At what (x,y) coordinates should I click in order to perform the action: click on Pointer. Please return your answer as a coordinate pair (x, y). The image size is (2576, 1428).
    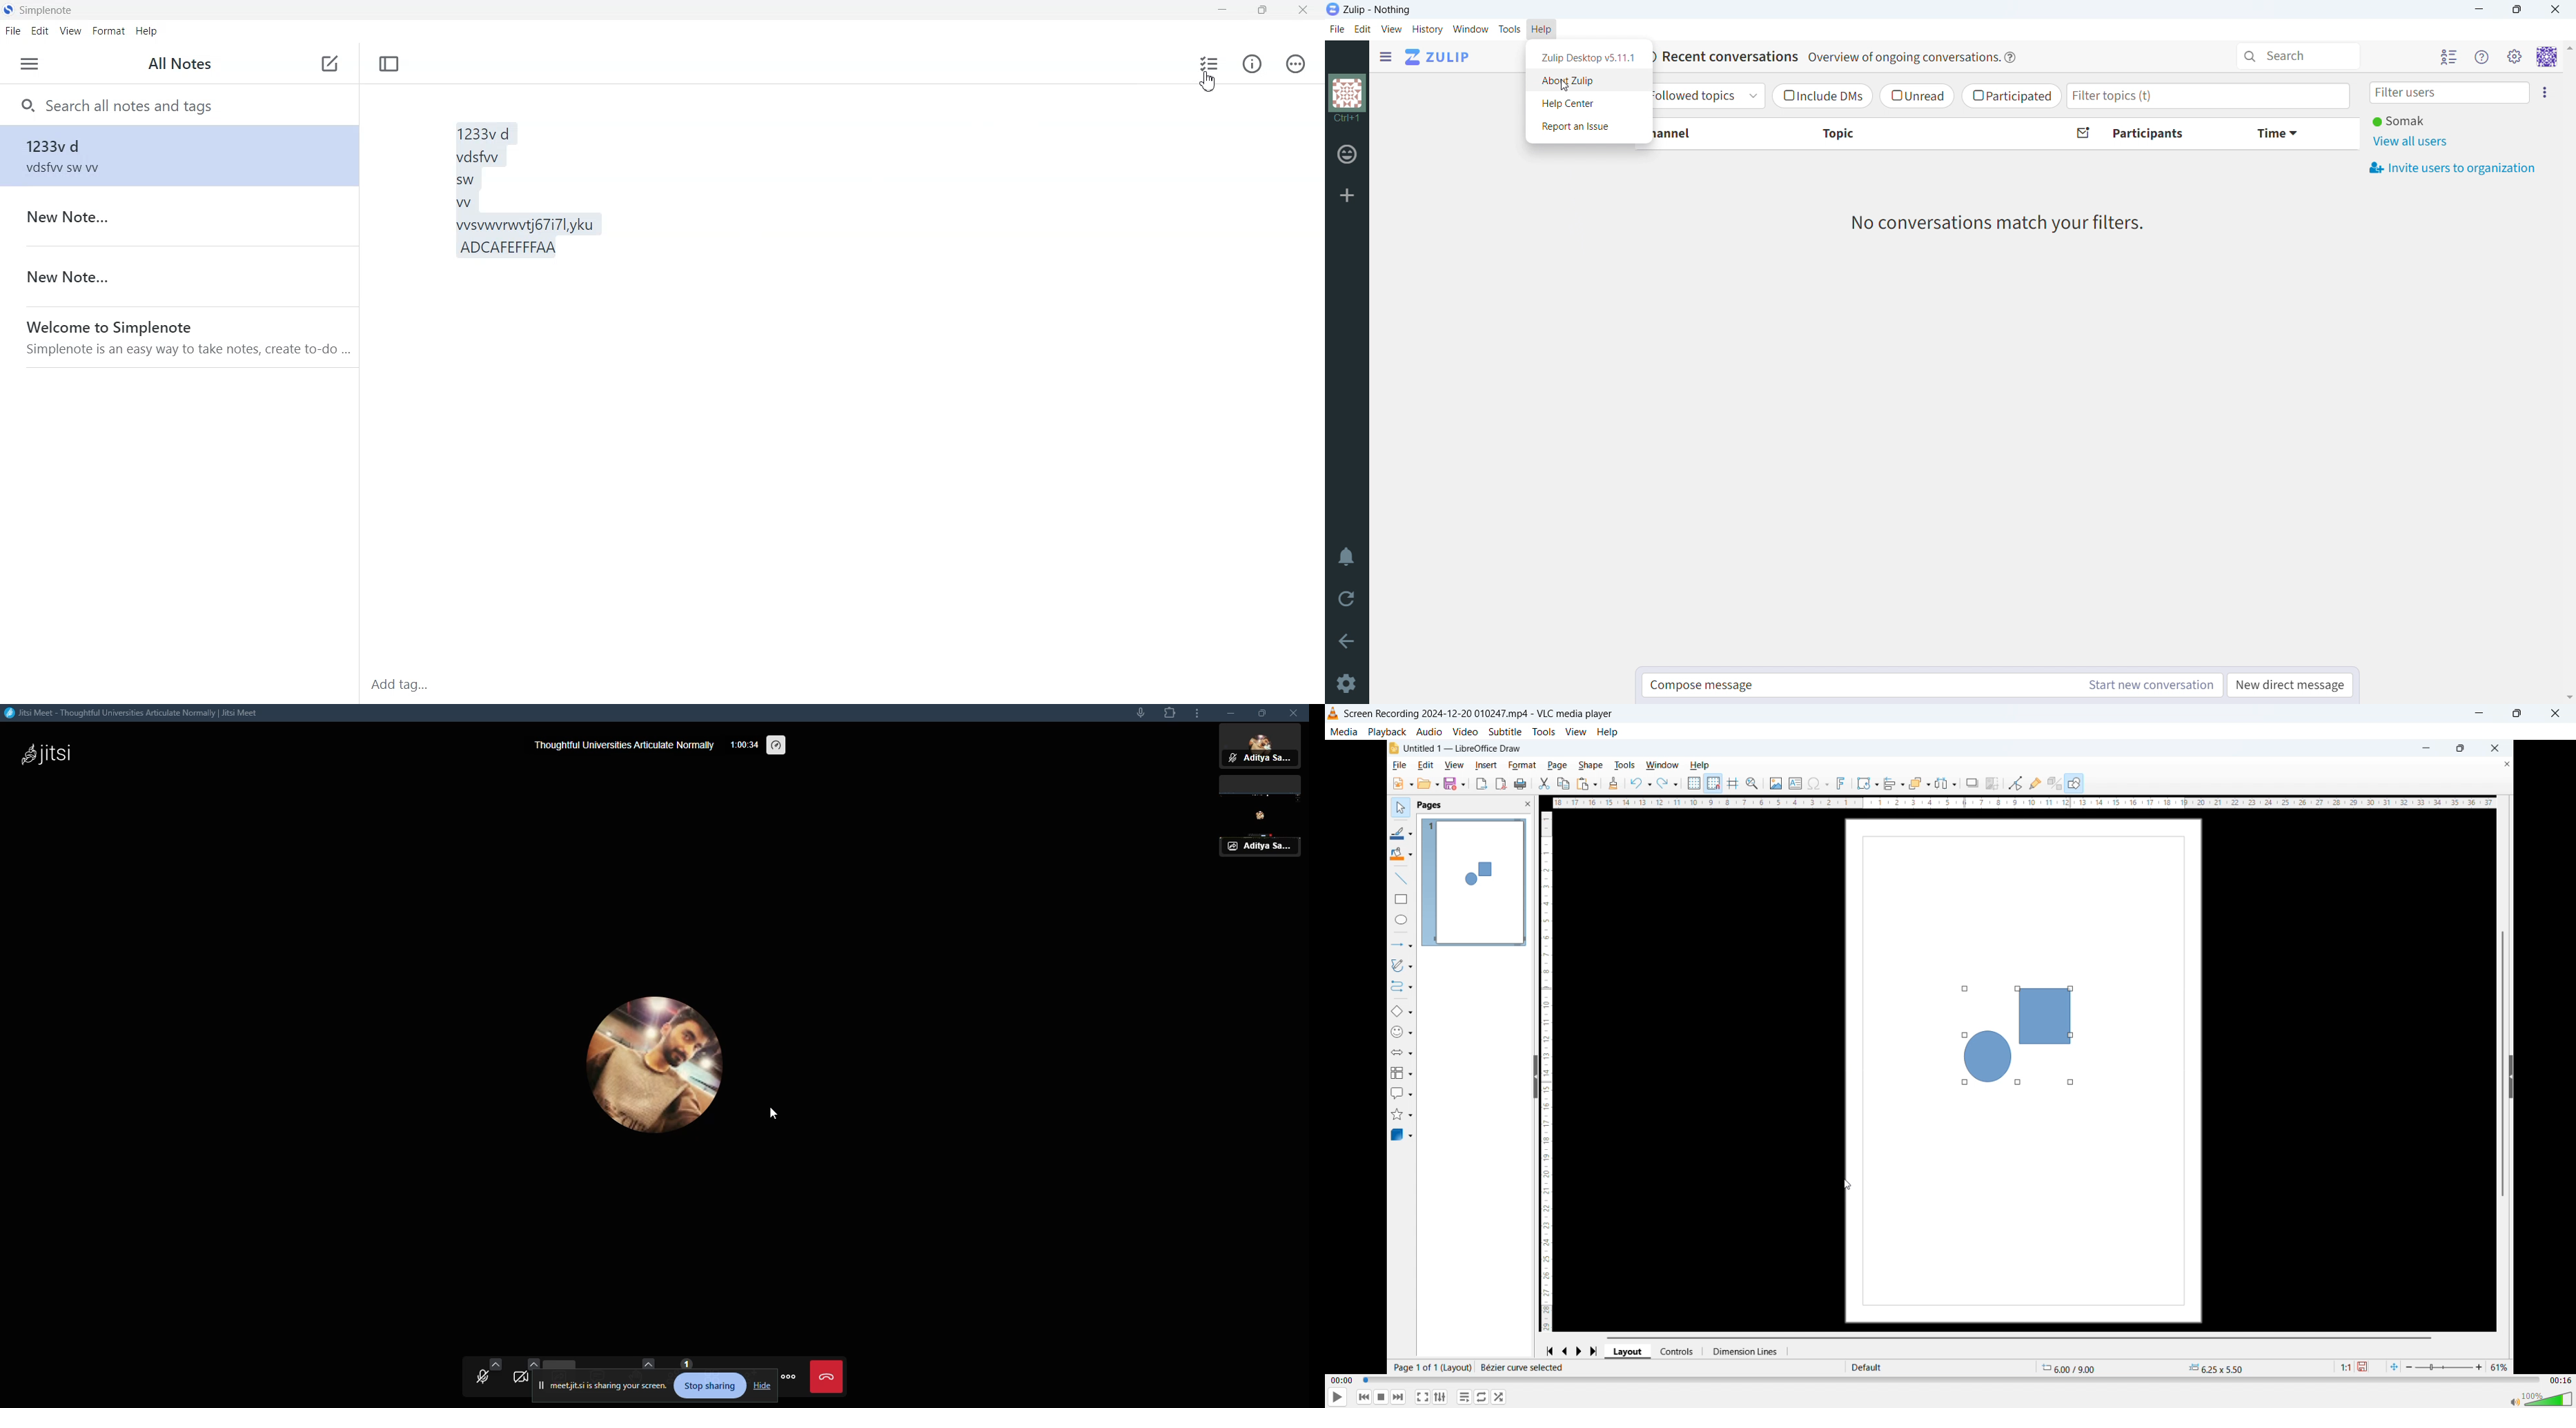
    Looking at the image, I should click on (1569, 89).